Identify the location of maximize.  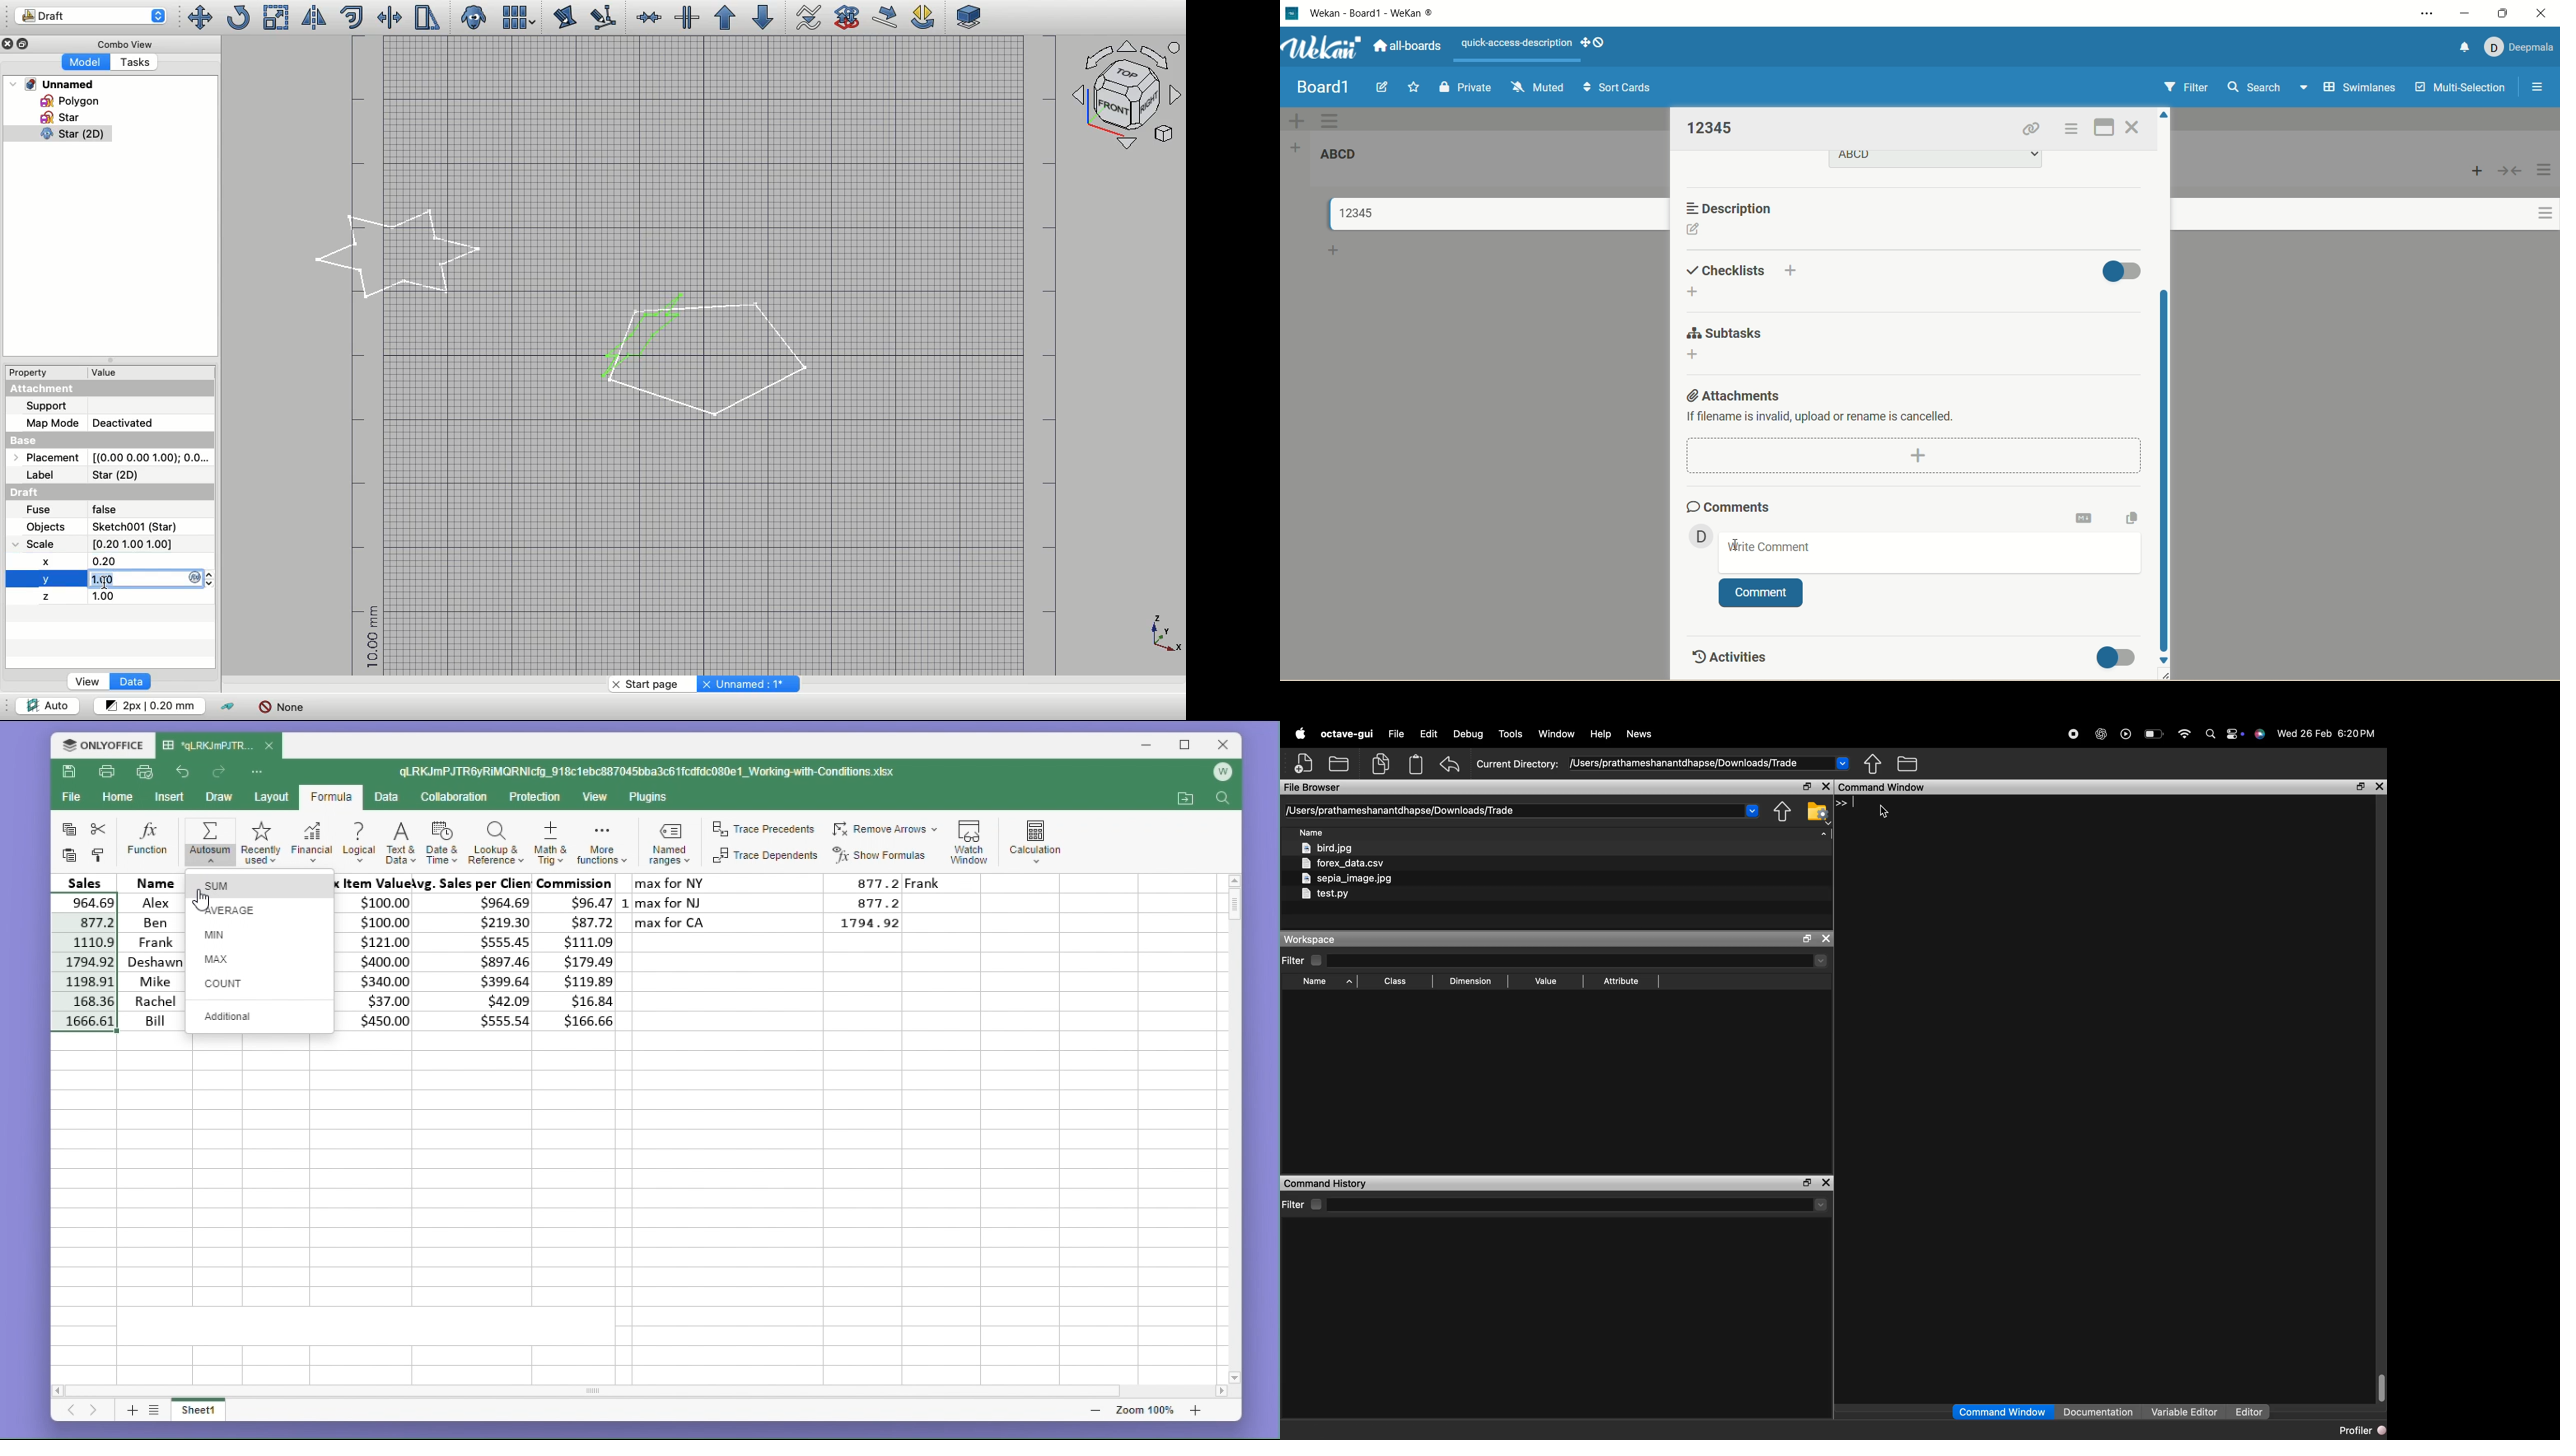
(1186, 744).